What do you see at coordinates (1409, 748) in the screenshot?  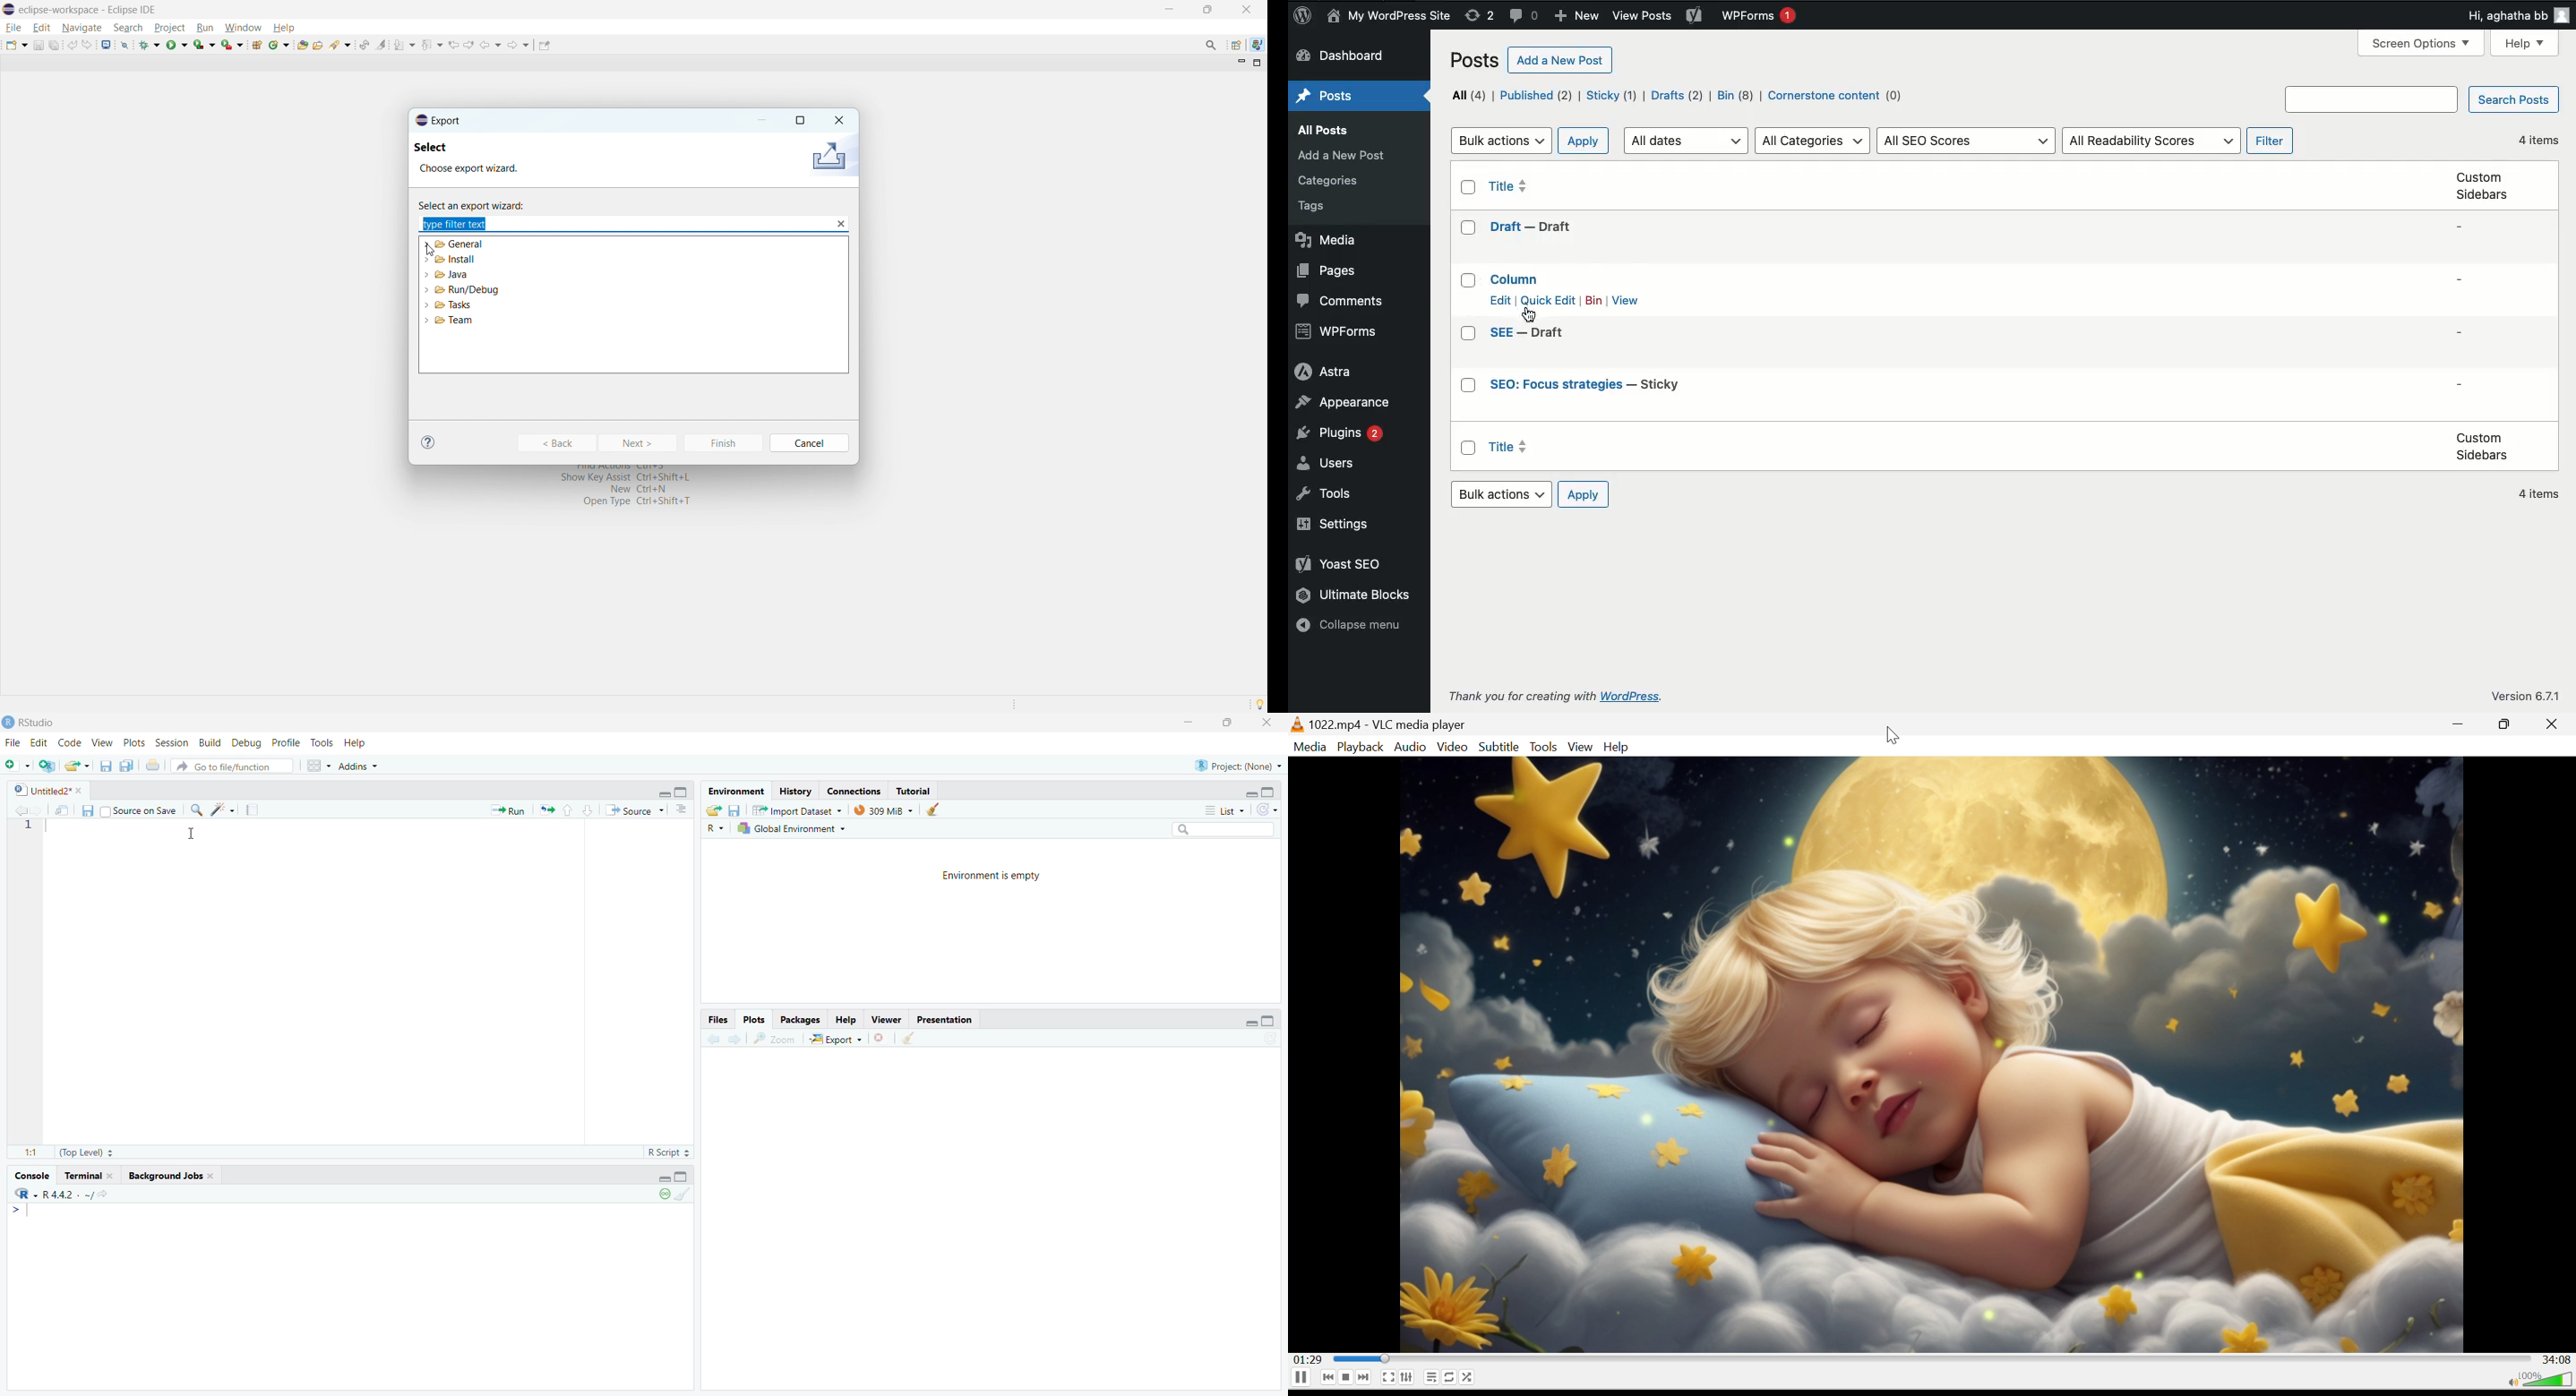 I see `Audio` at bounding box center [1409, 748].